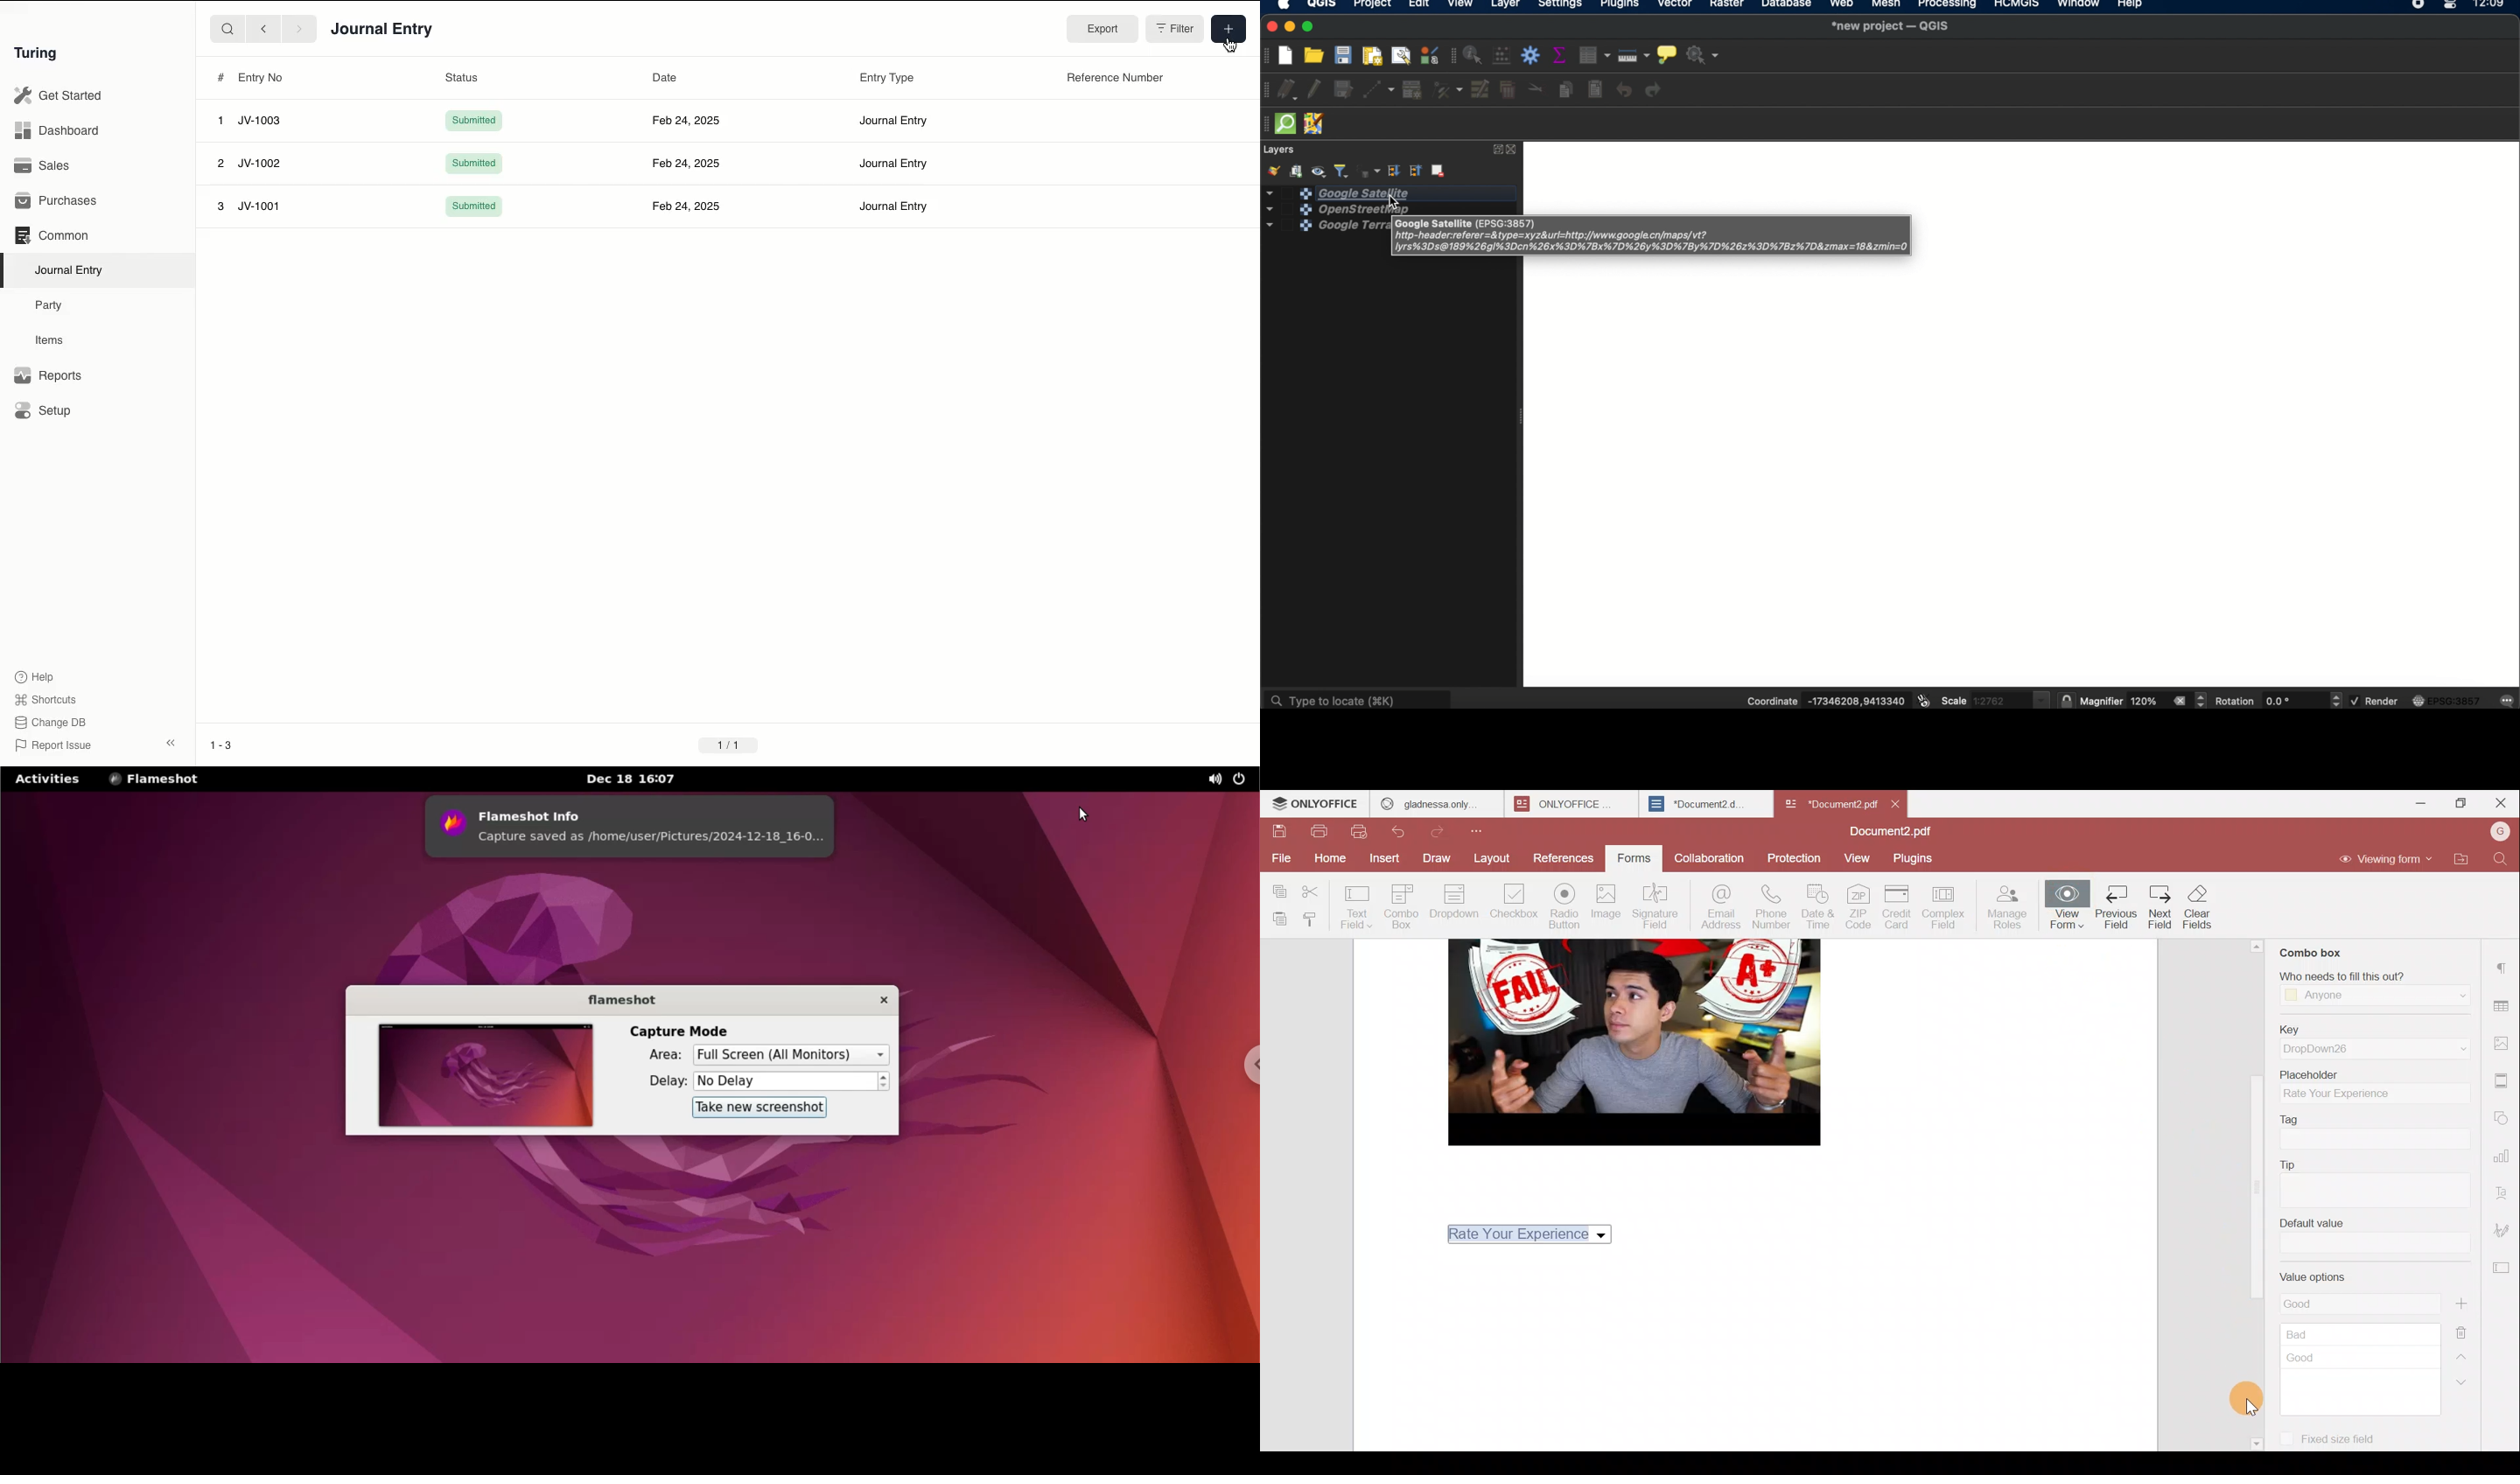  What do you see at coordinates (688, 204) in the screenshot?
I see `Feb 24, 2025` at bounding box center [688, 204].